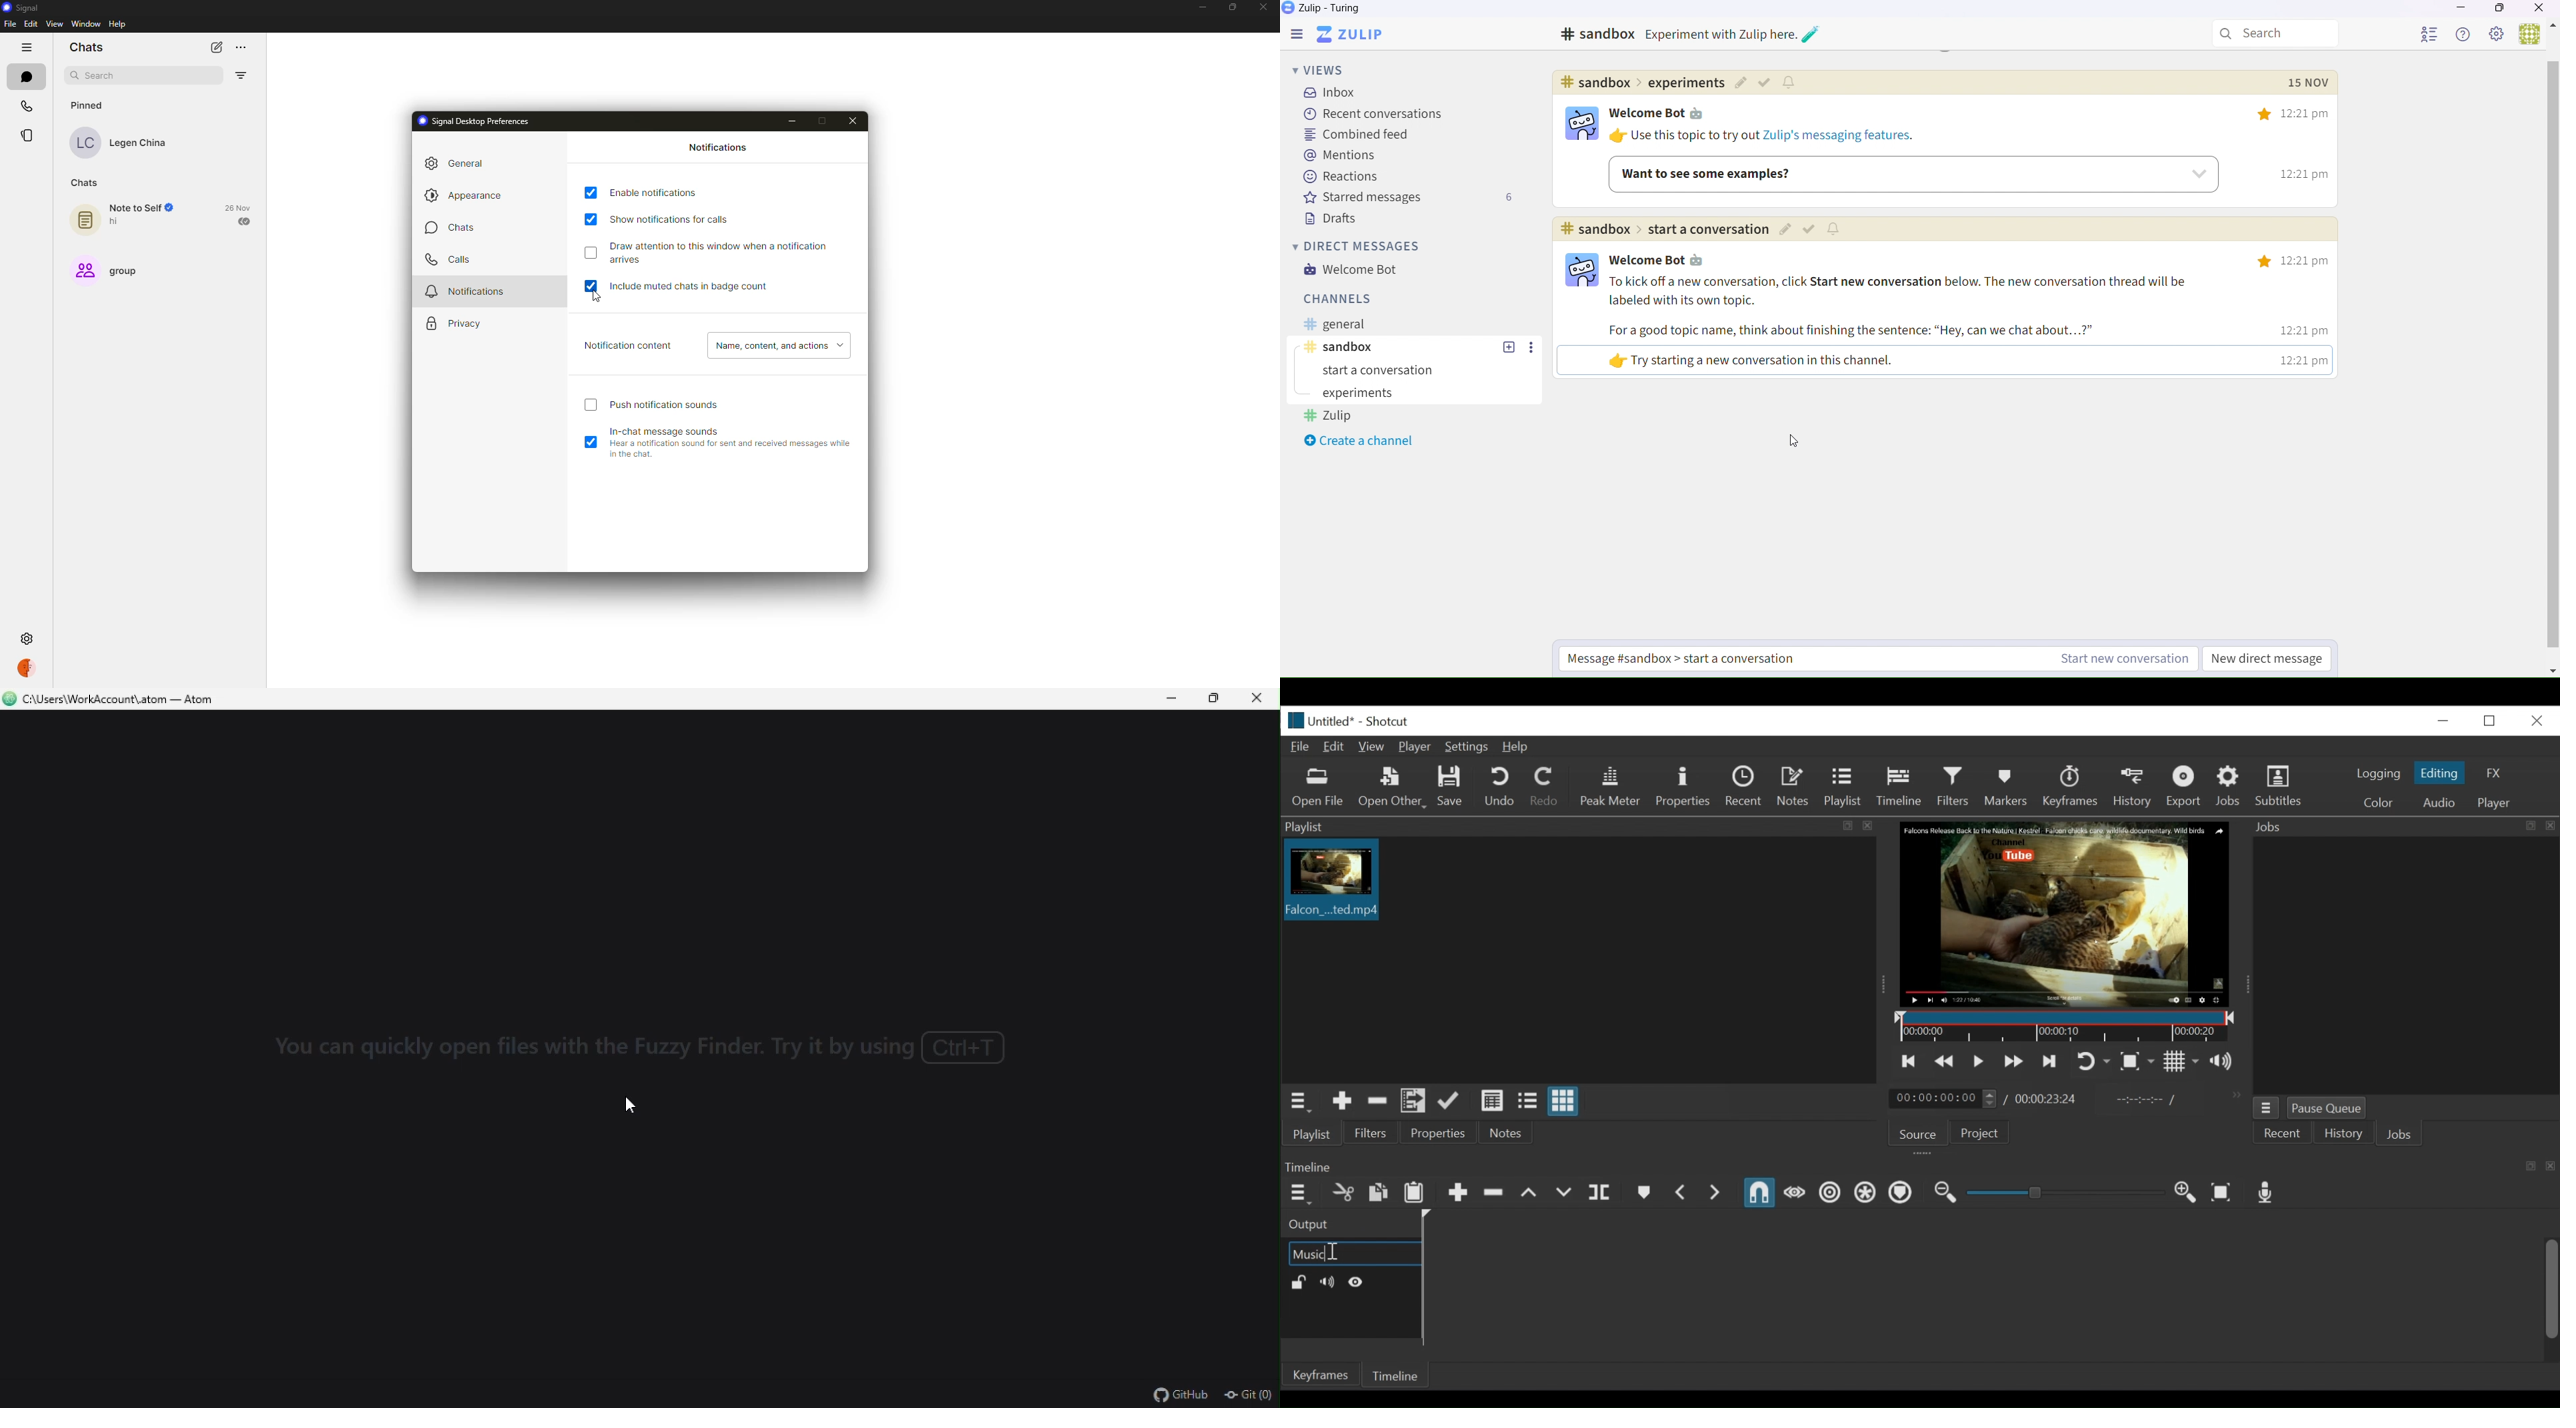  Describe the element at coordinates (10, 24) in the screenshot. I see `file` at that location.